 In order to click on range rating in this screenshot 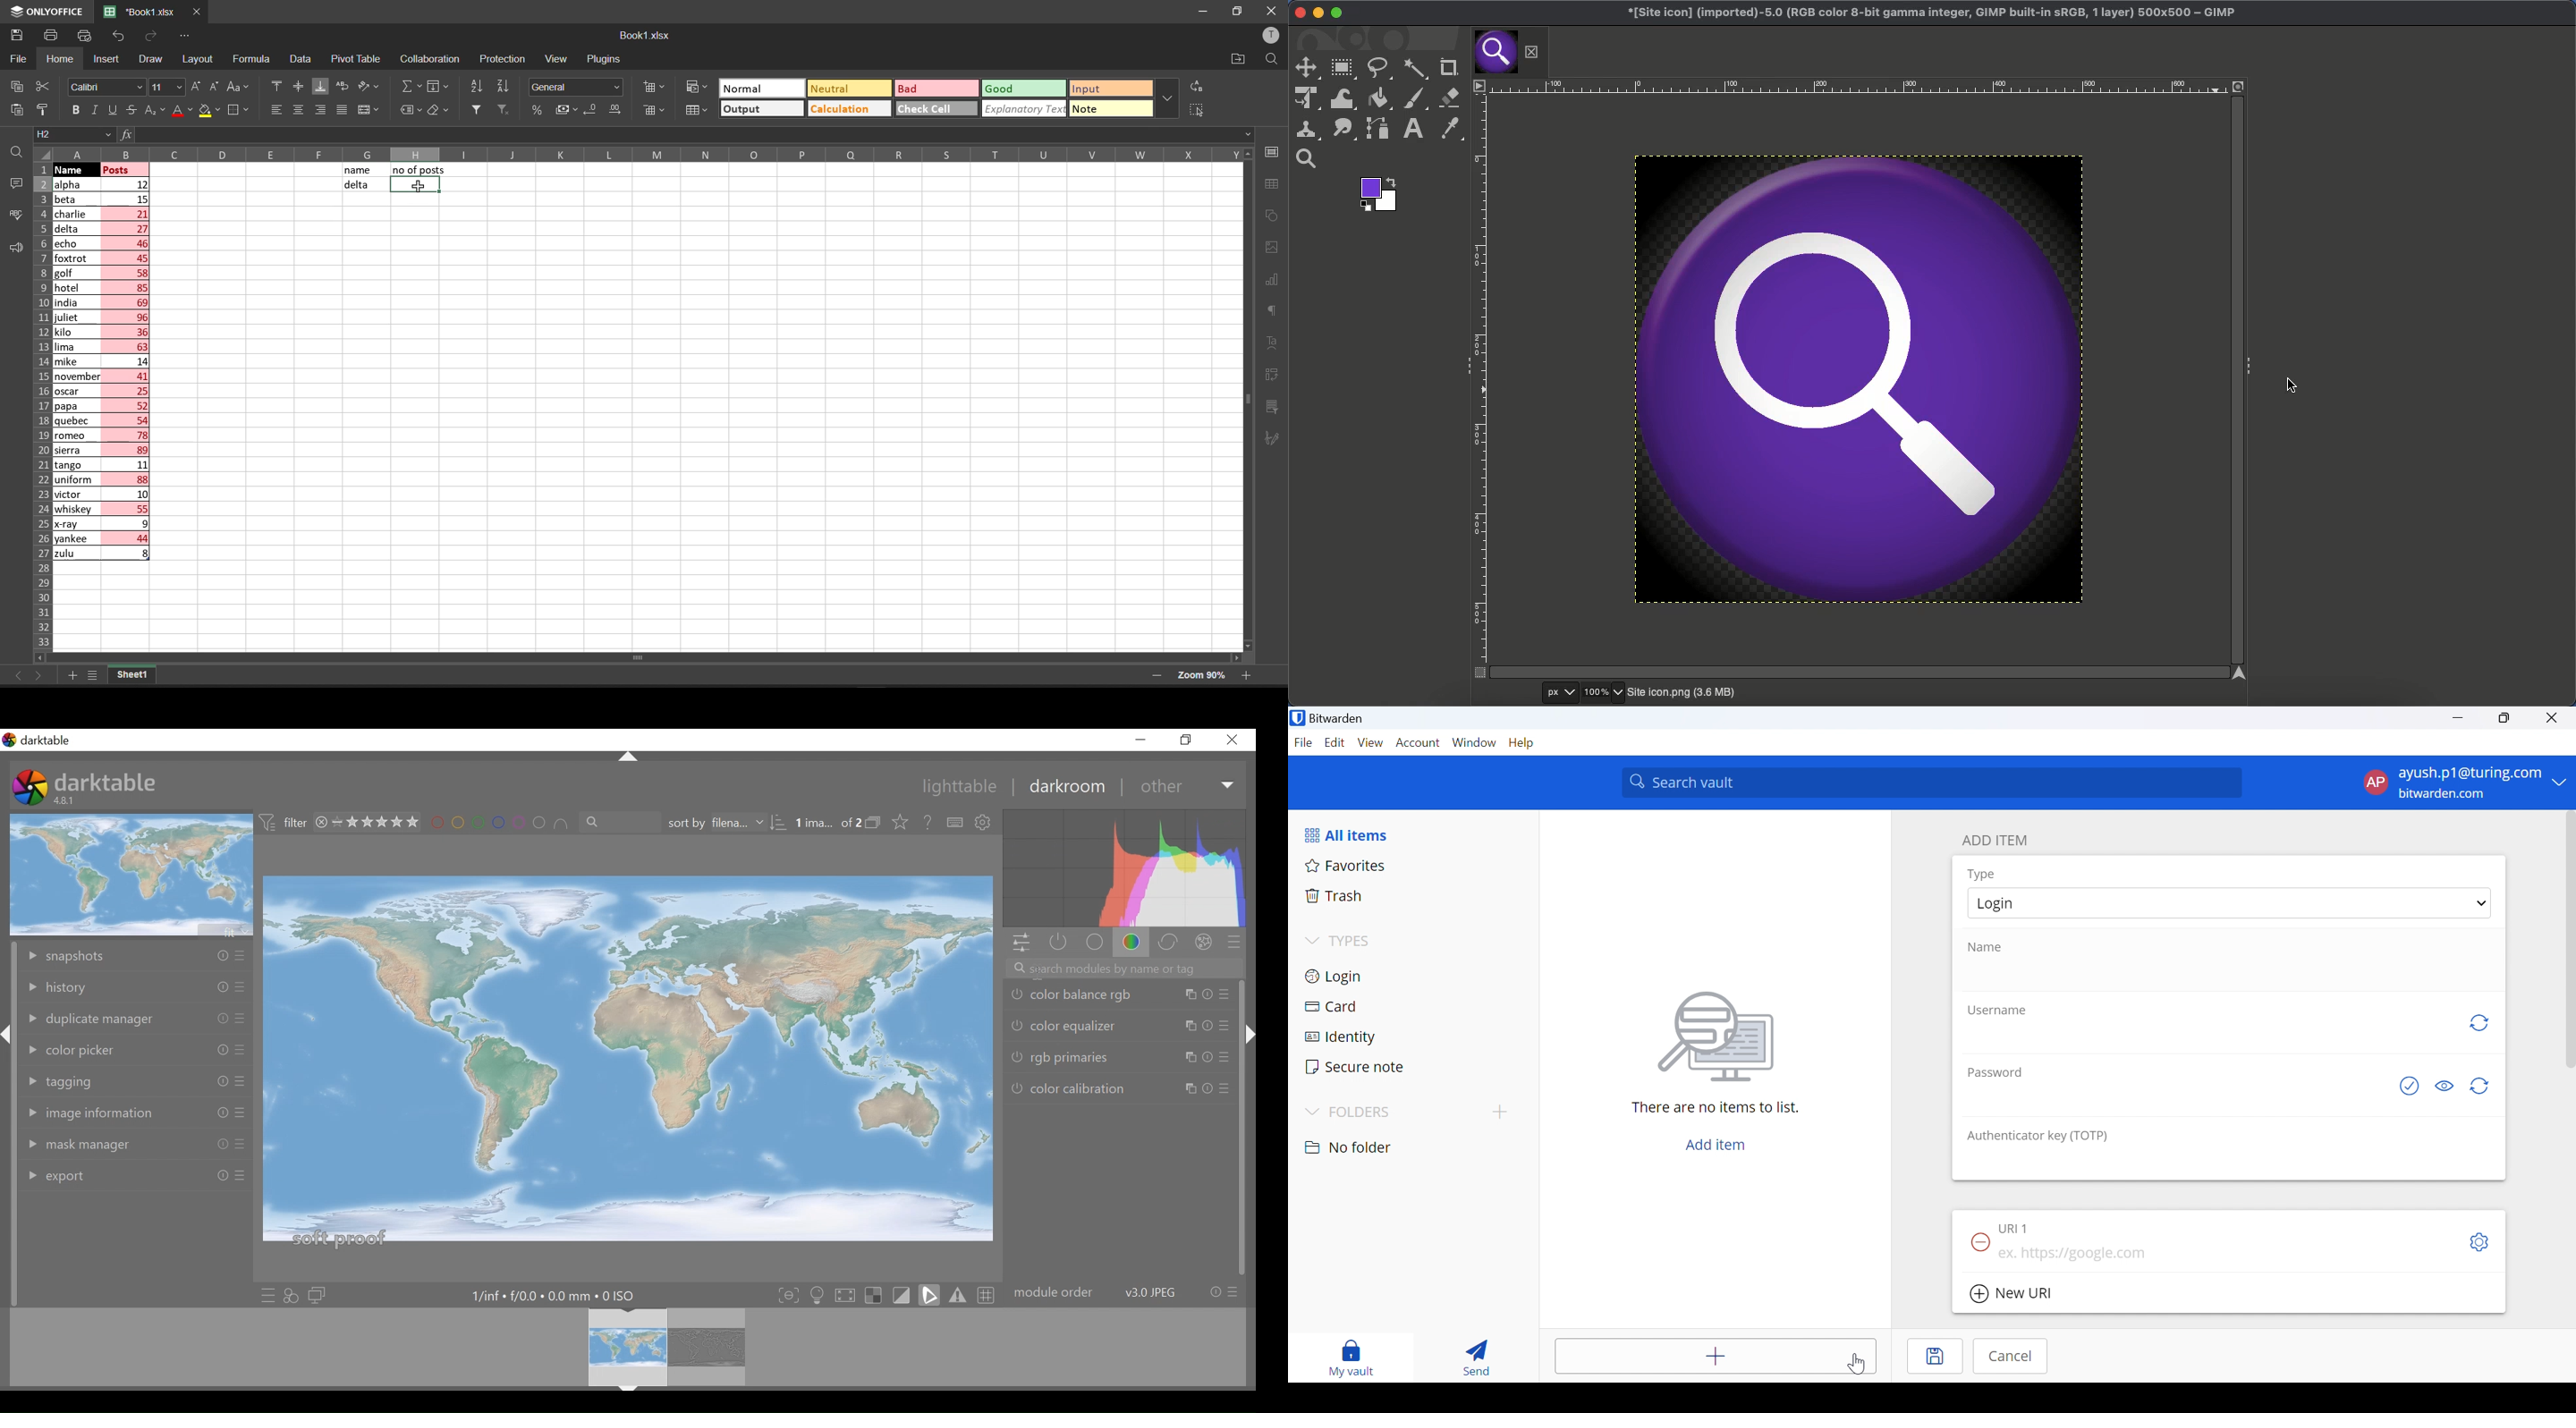, I will do `click(375, 822)`.